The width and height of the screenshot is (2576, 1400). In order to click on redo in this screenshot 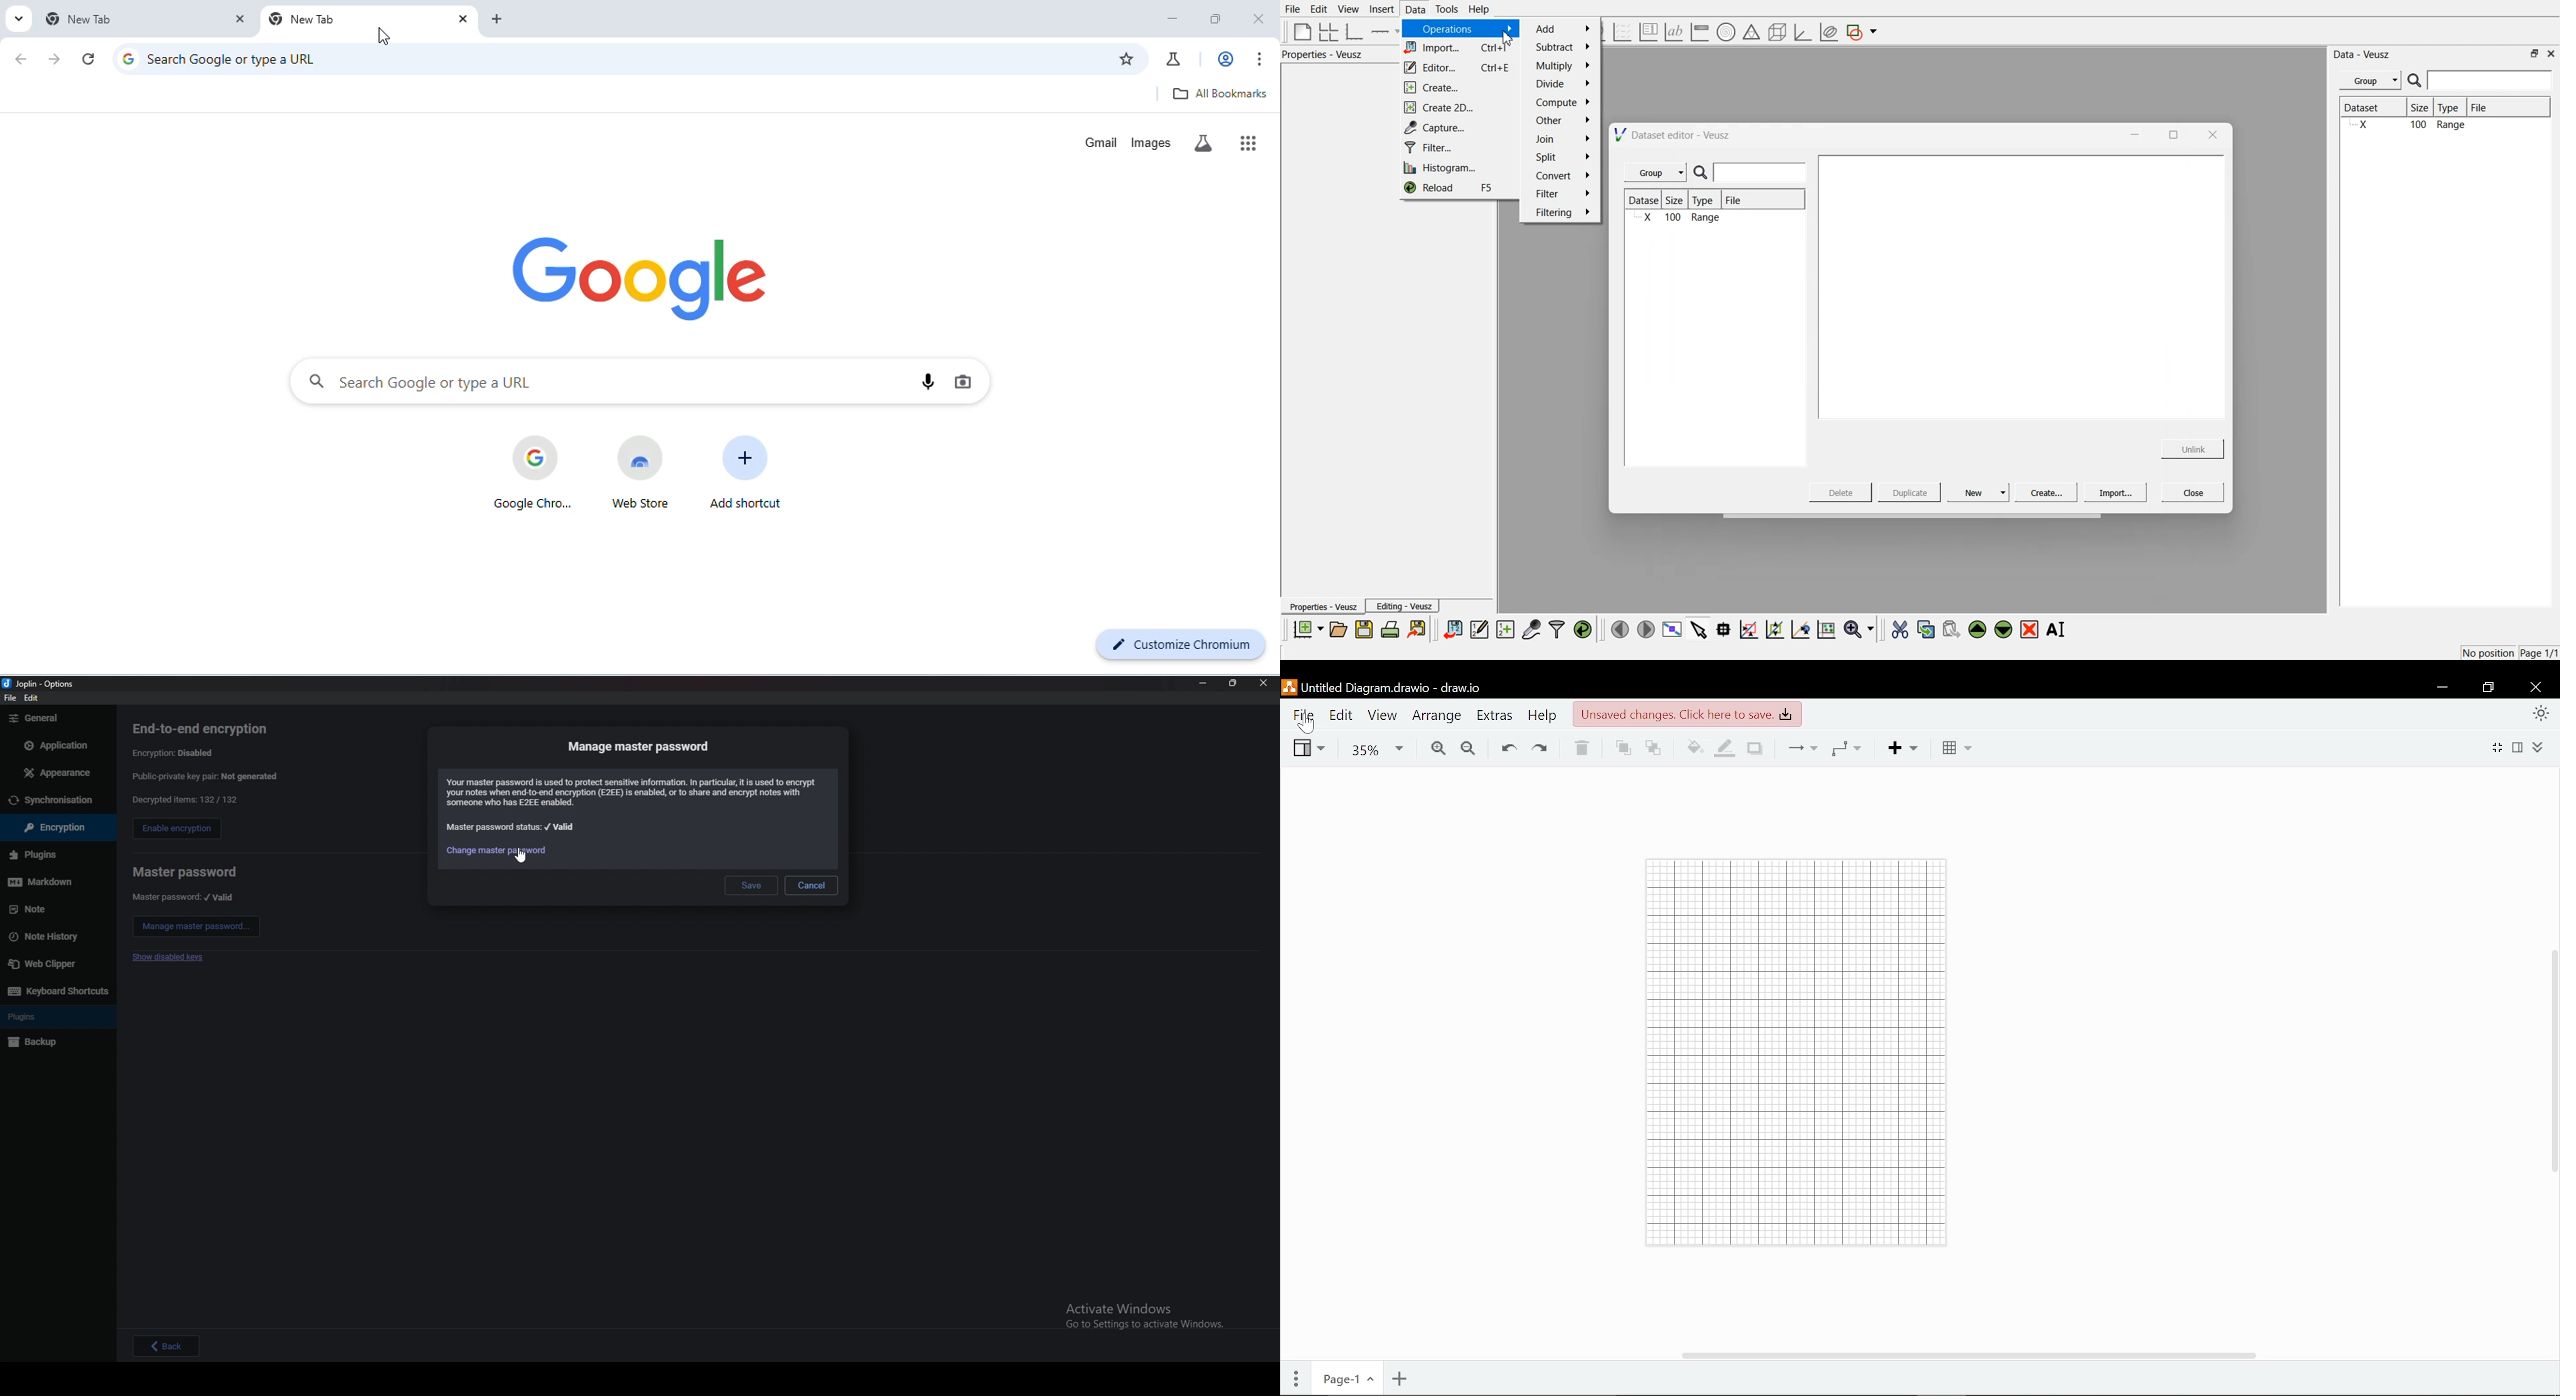, I will do `click(1539, 747)`.